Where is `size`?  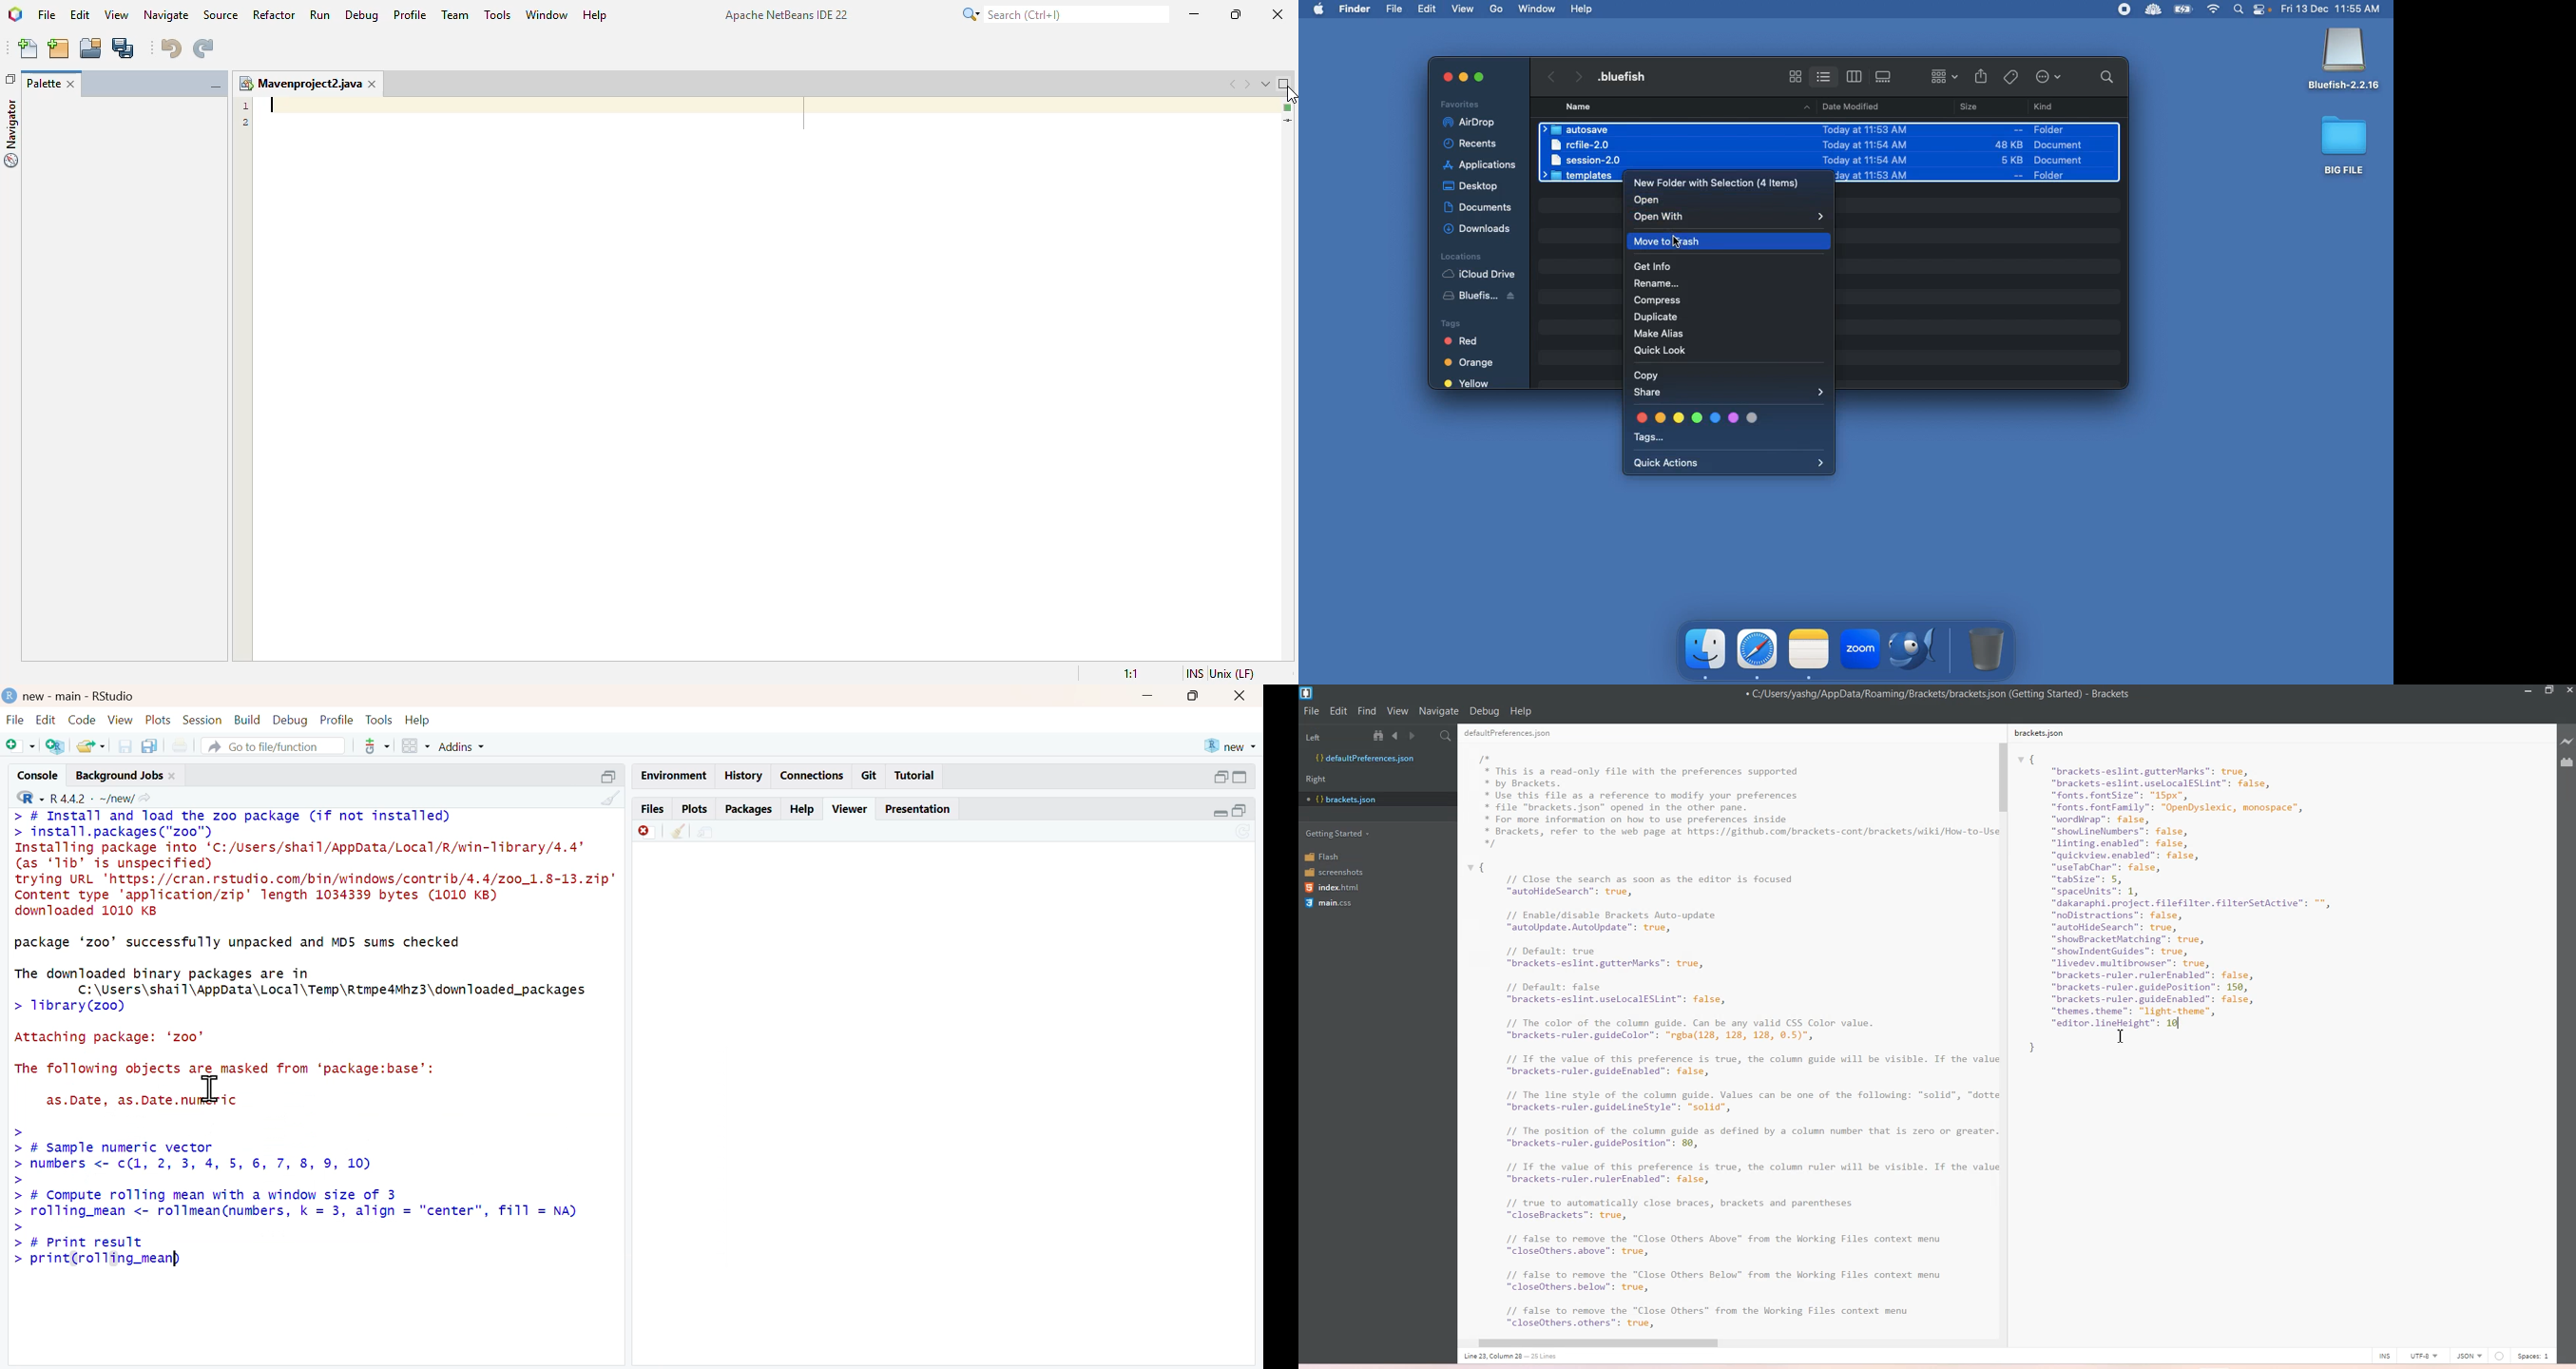 size is located at coordinates (1965, 109).